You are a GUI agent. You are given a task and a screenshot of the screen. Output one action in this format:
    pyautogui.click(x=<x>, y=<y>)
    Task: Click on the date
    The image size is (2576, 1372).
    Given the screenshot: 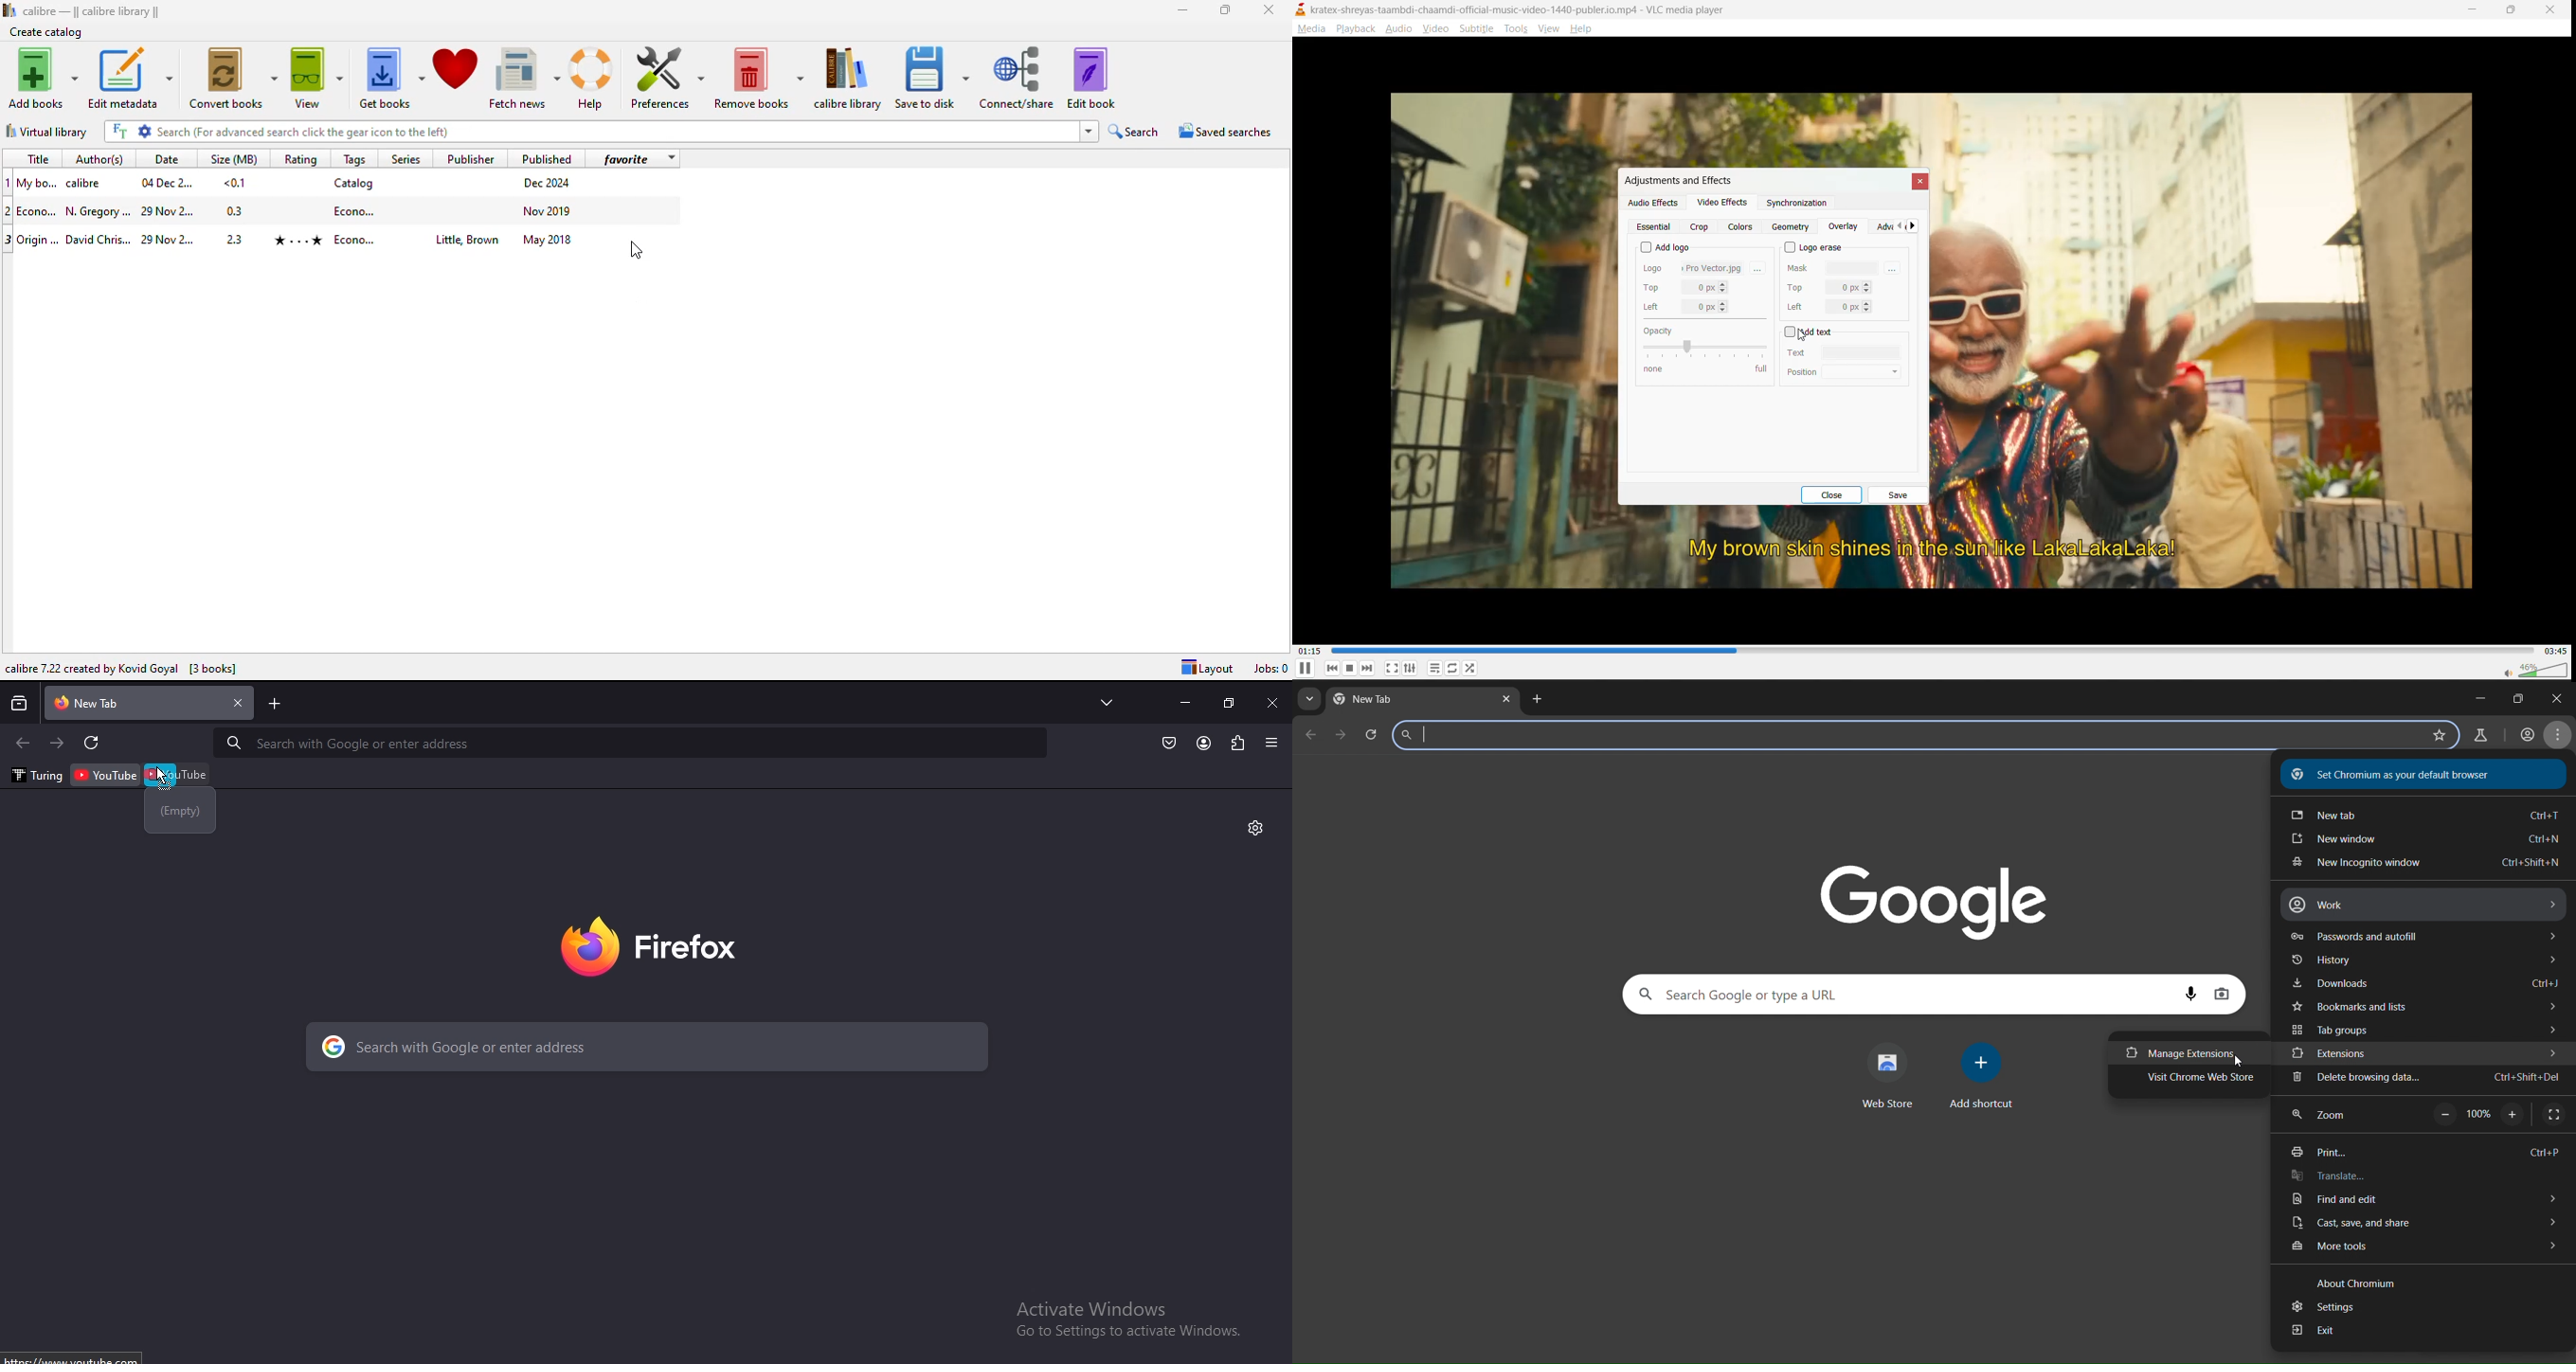 What is the action you would take?
    pyautogui.click(x=169, y=240)
    